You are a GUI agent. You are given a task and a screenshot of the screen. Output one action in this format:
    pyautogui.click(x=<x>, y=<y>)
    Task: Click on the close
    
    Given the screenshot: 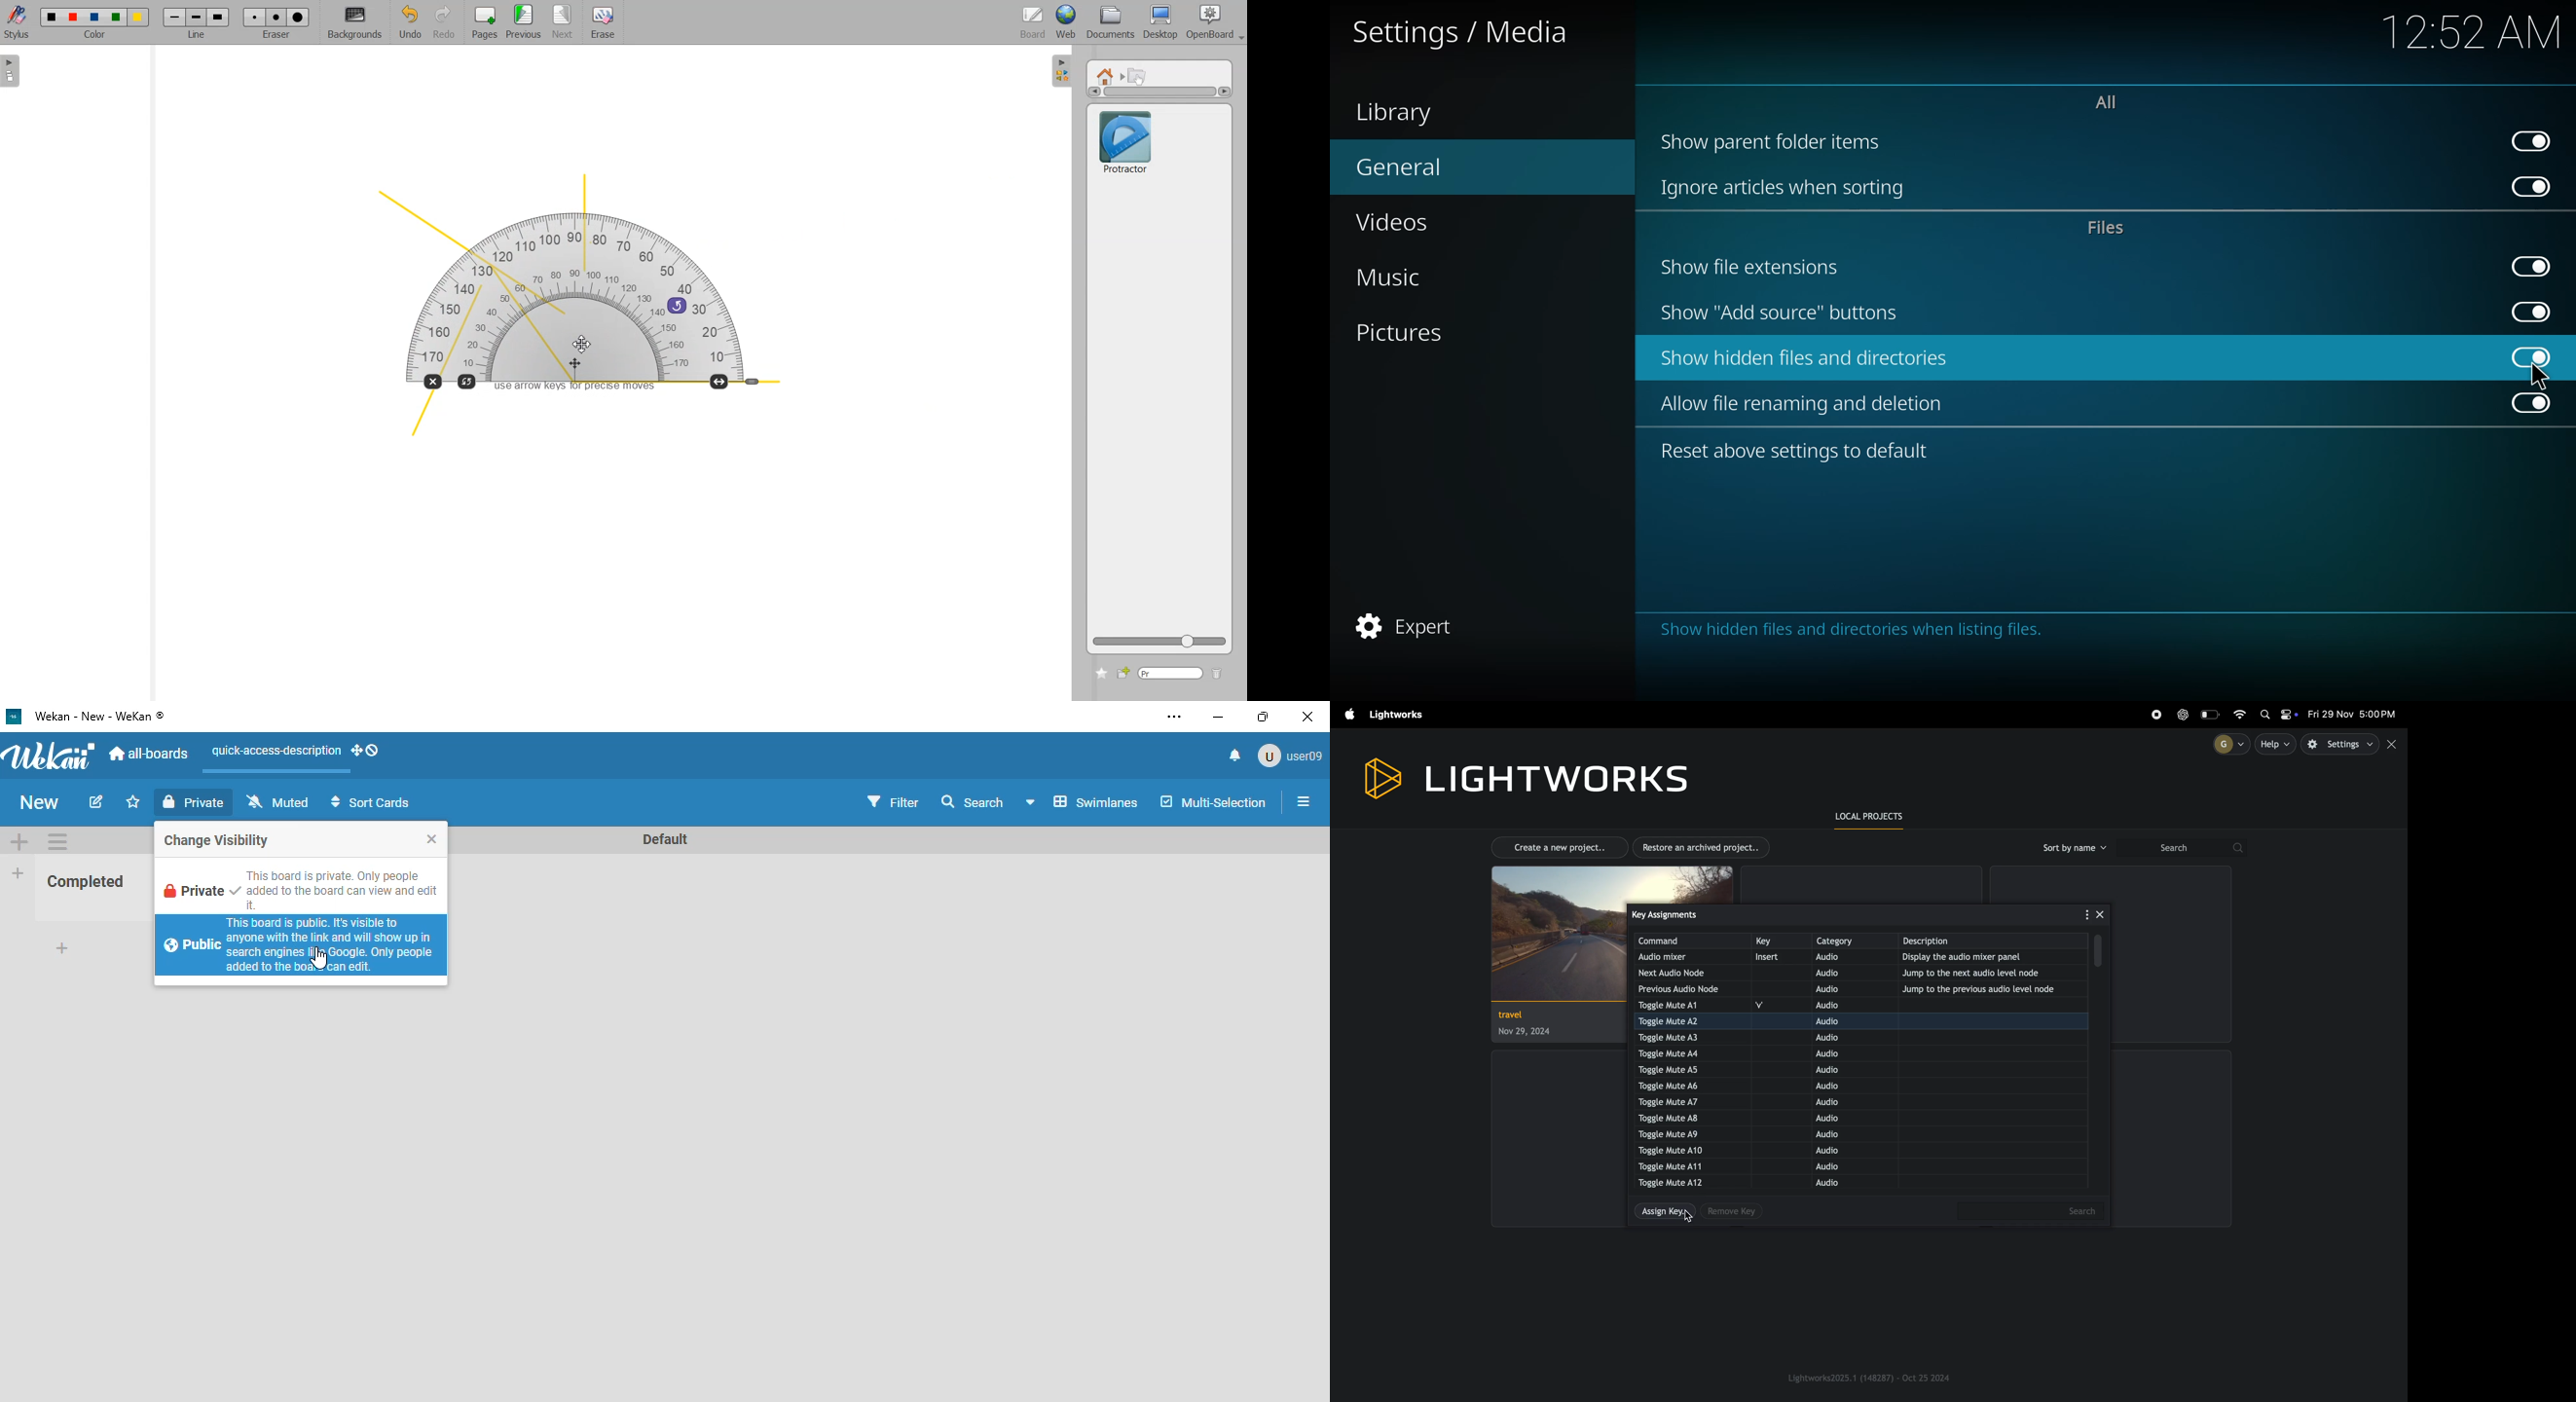 What is the action you would take?
    pyautogui.click(x=2393, y=745)
    